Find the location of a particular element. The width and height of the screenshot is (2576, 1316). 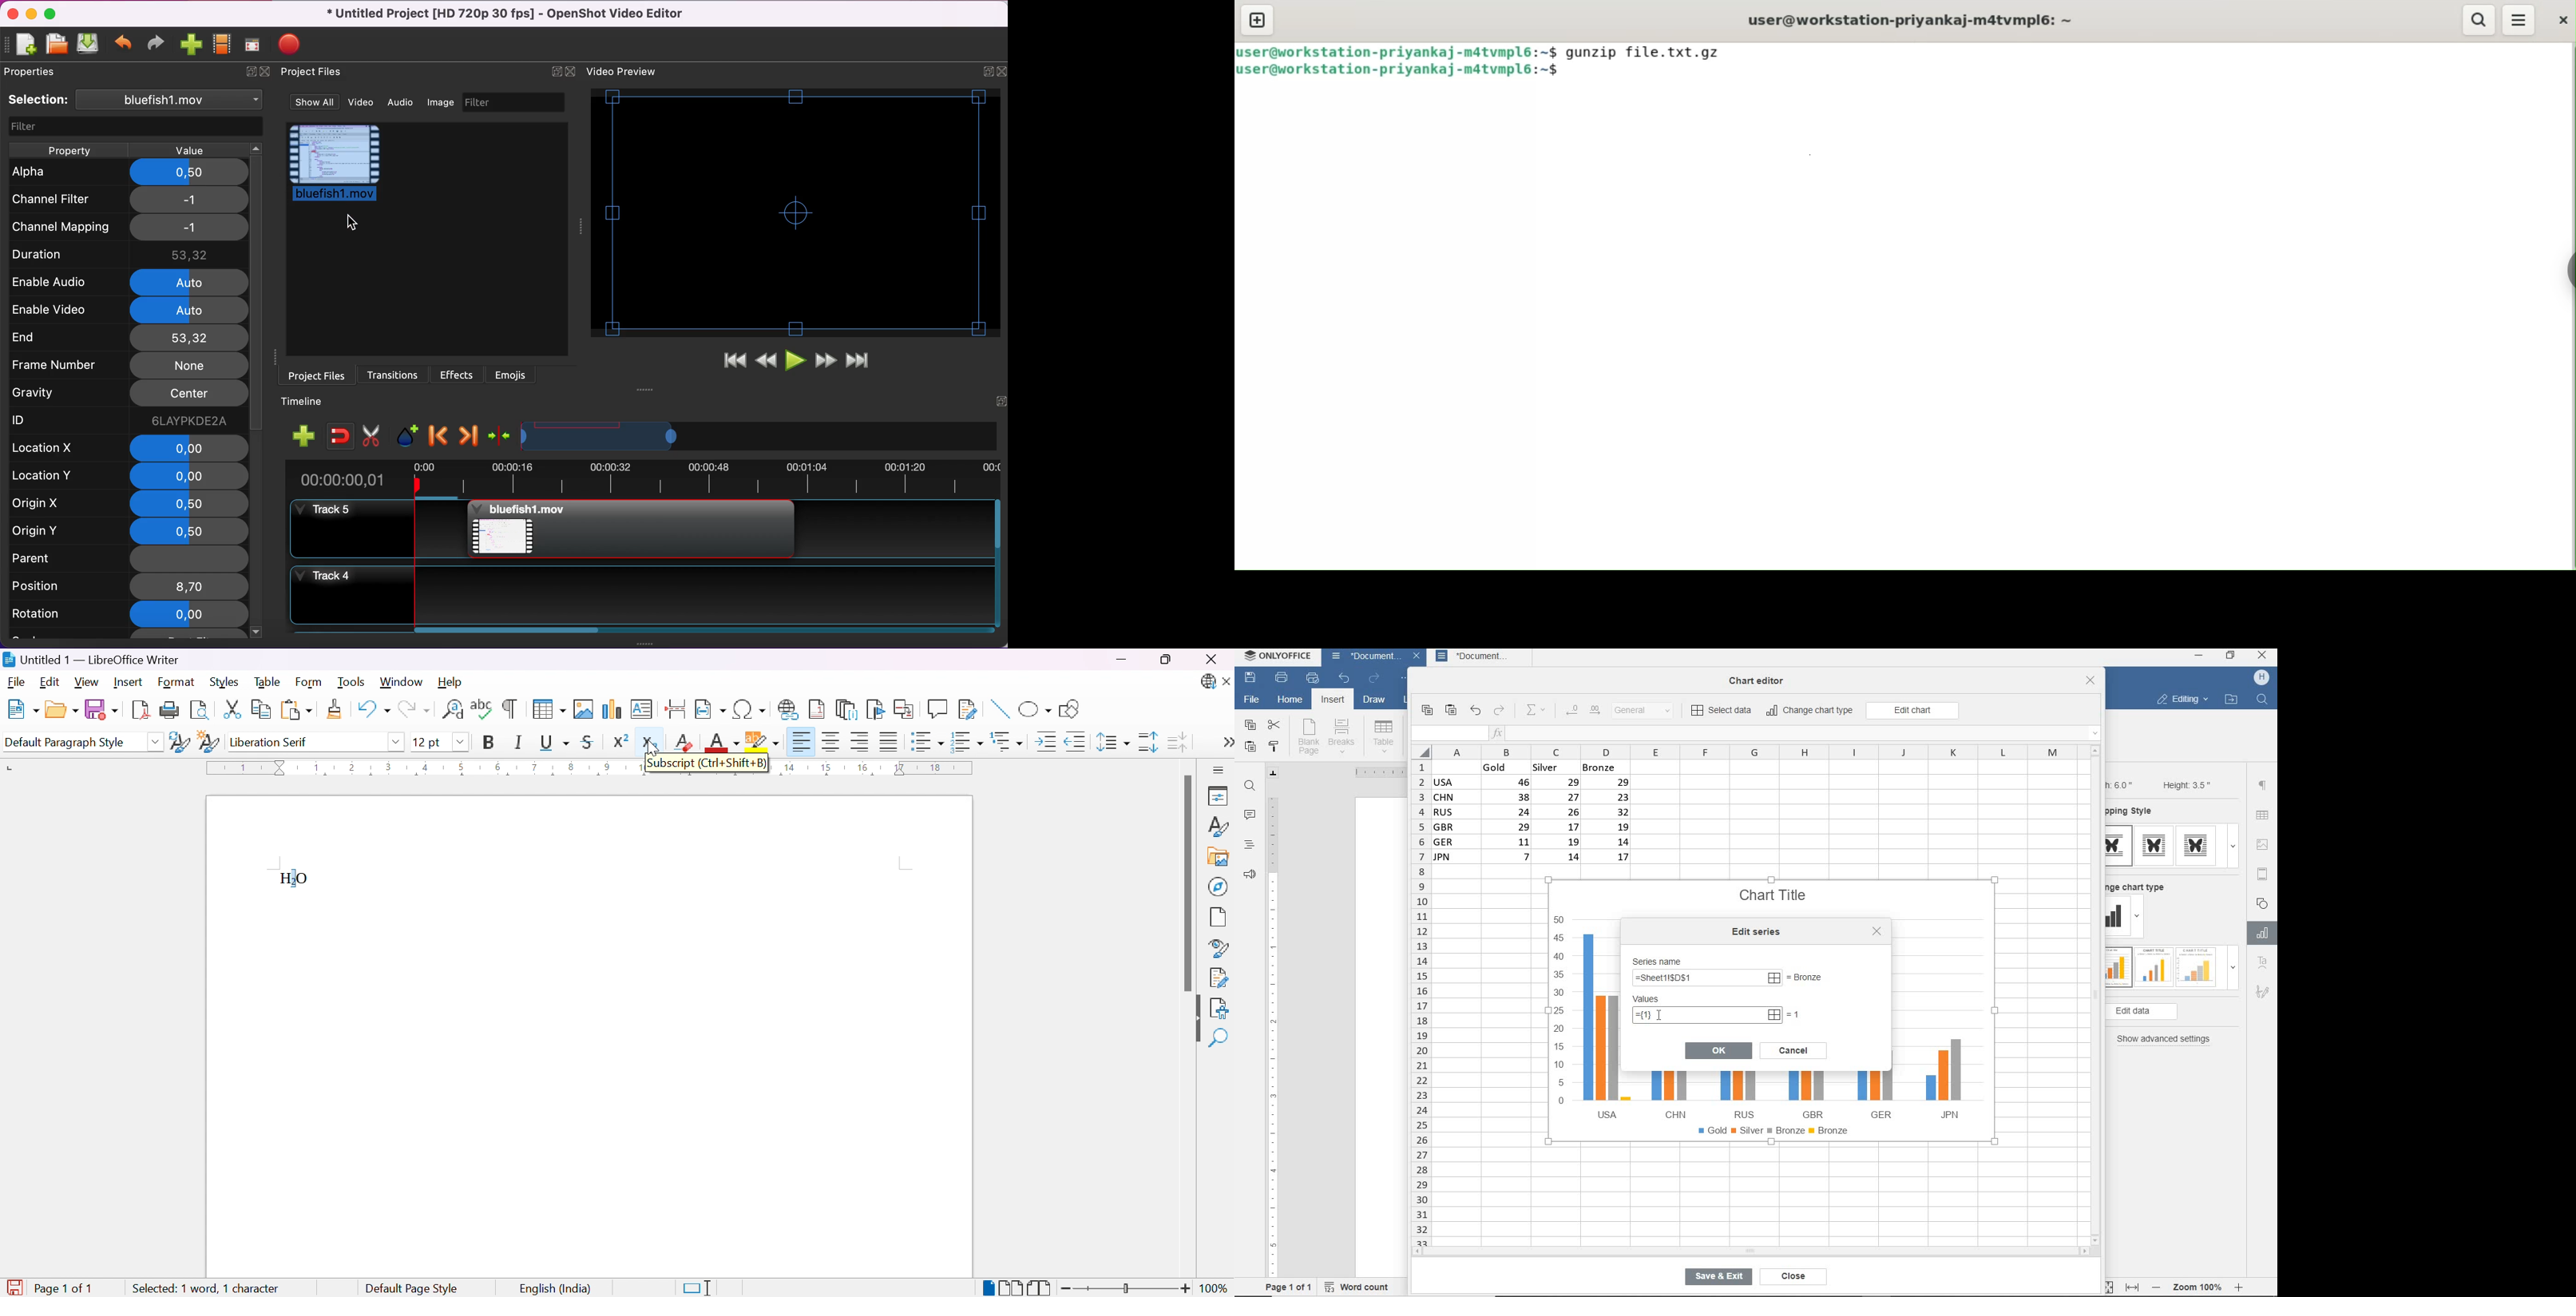

shape is located at coordinates (2264, 903).